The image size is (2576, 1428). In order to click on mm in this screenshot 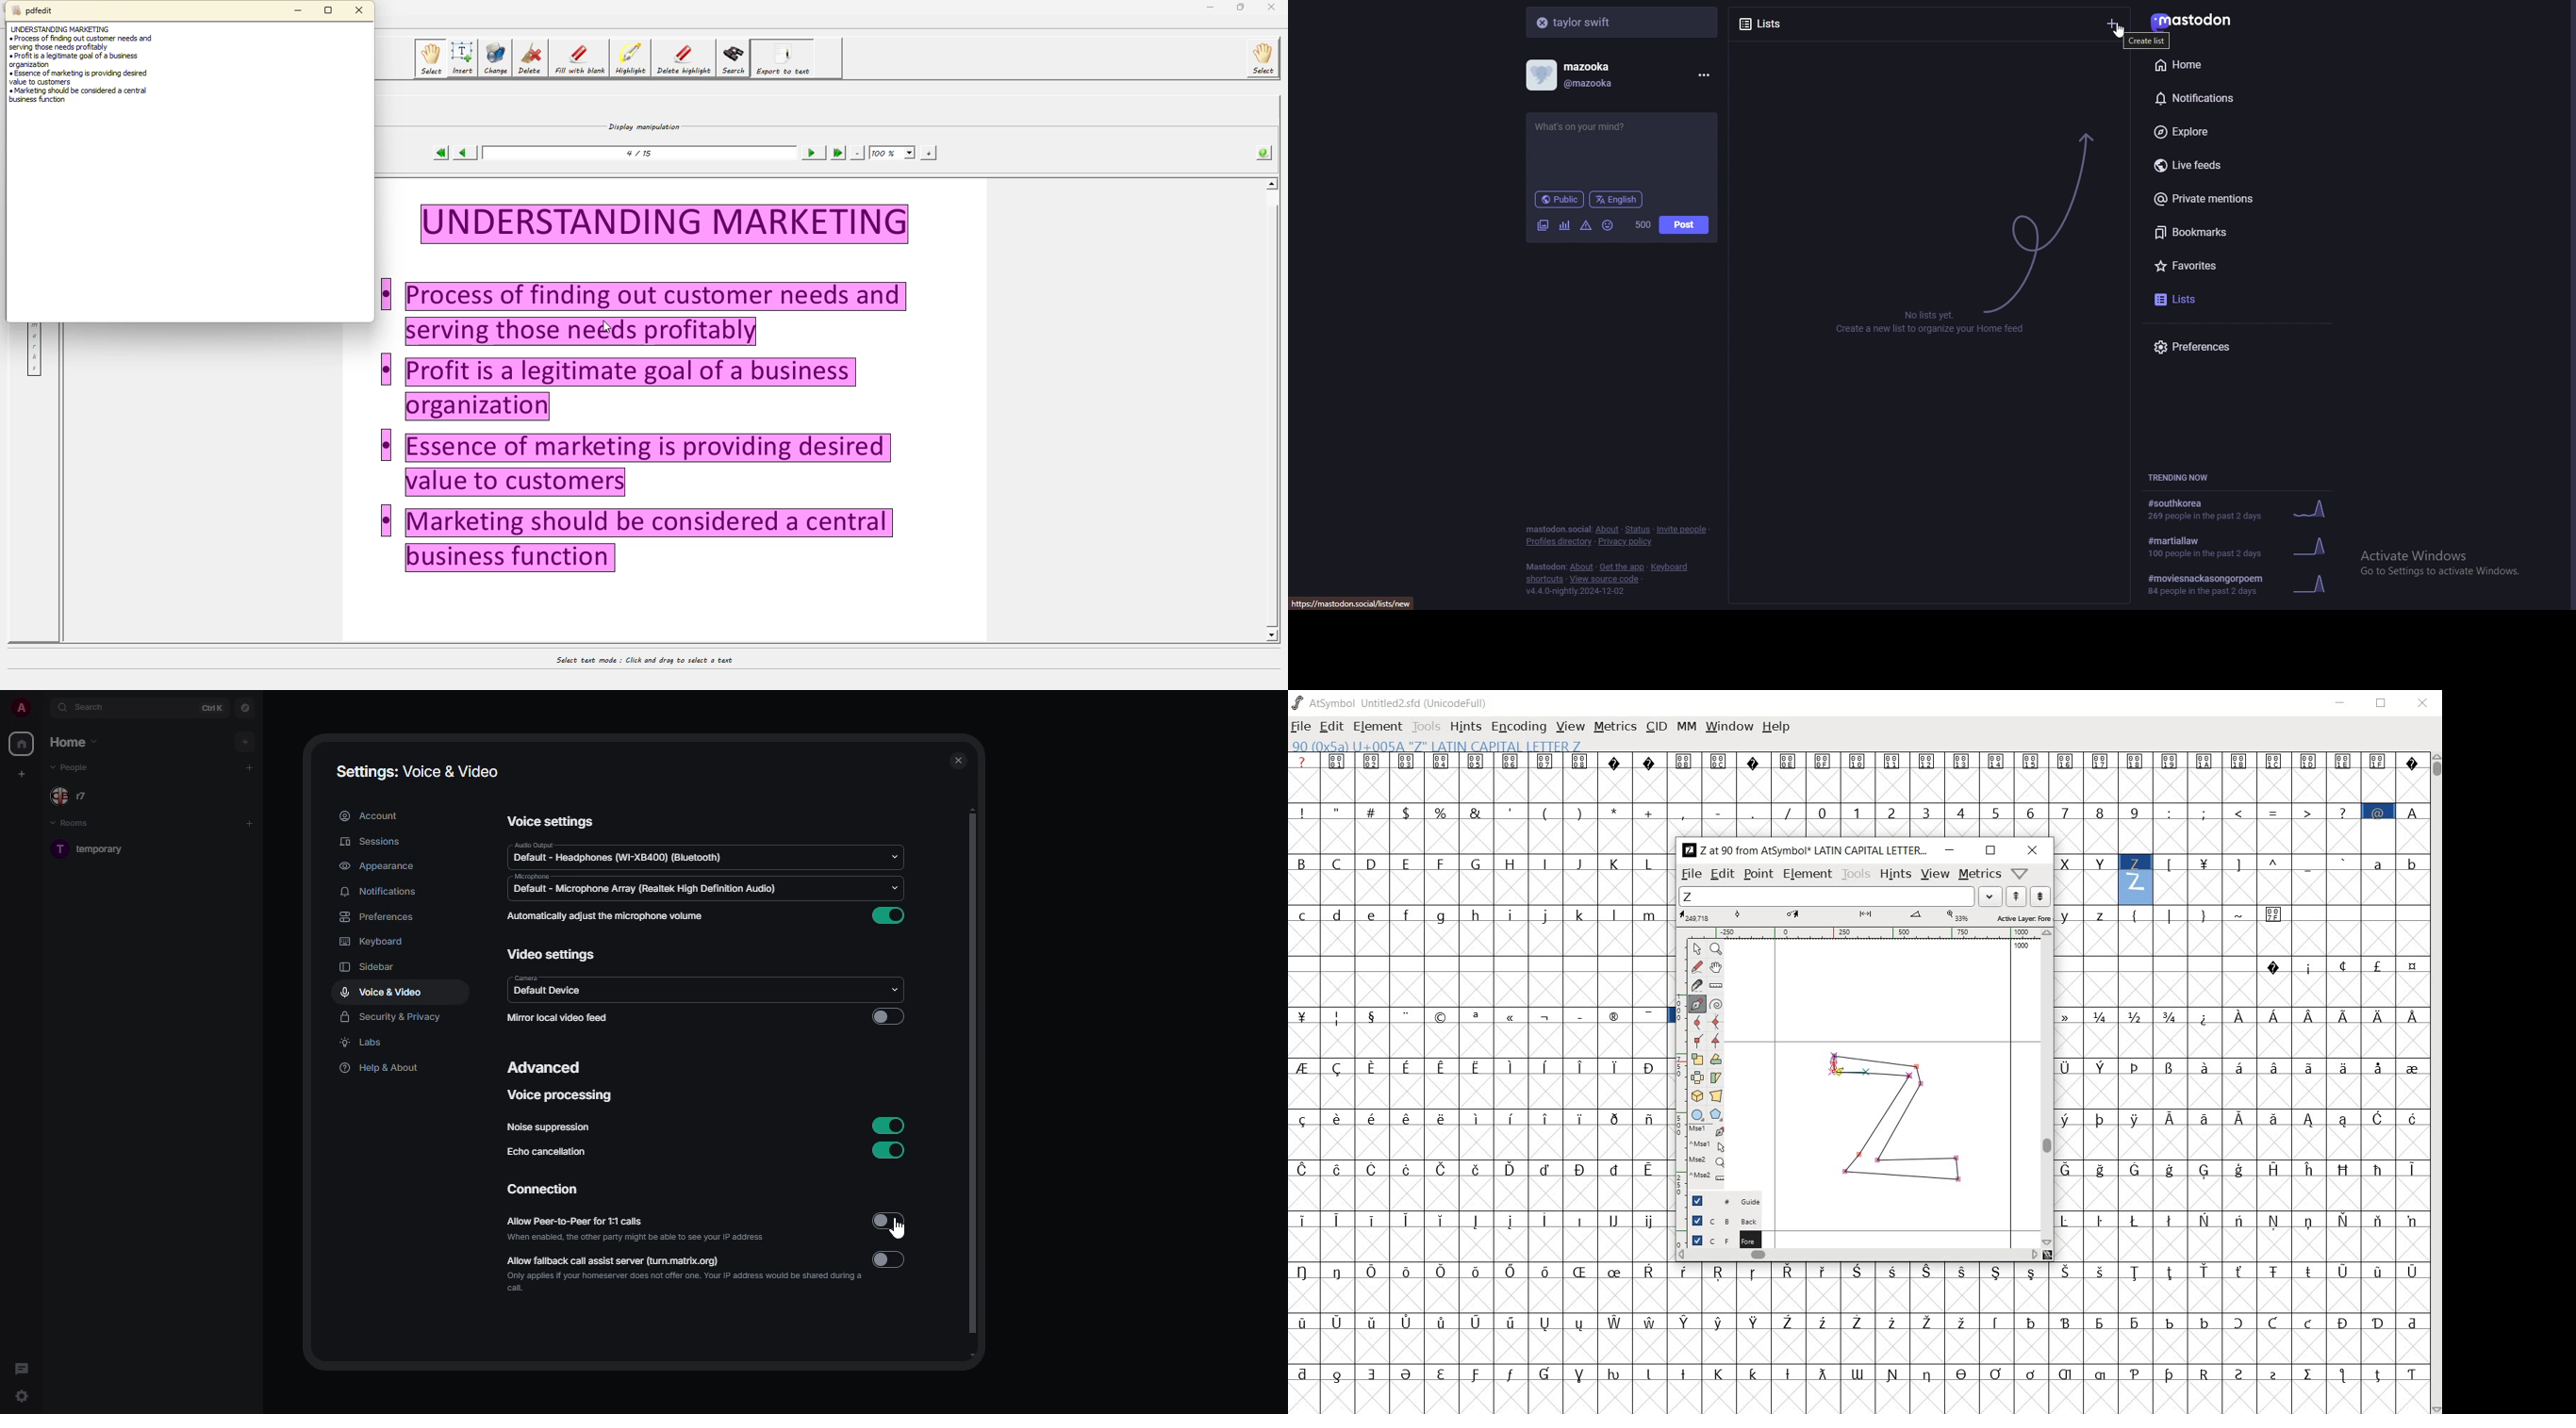, I will do `click(1687, 726)`.